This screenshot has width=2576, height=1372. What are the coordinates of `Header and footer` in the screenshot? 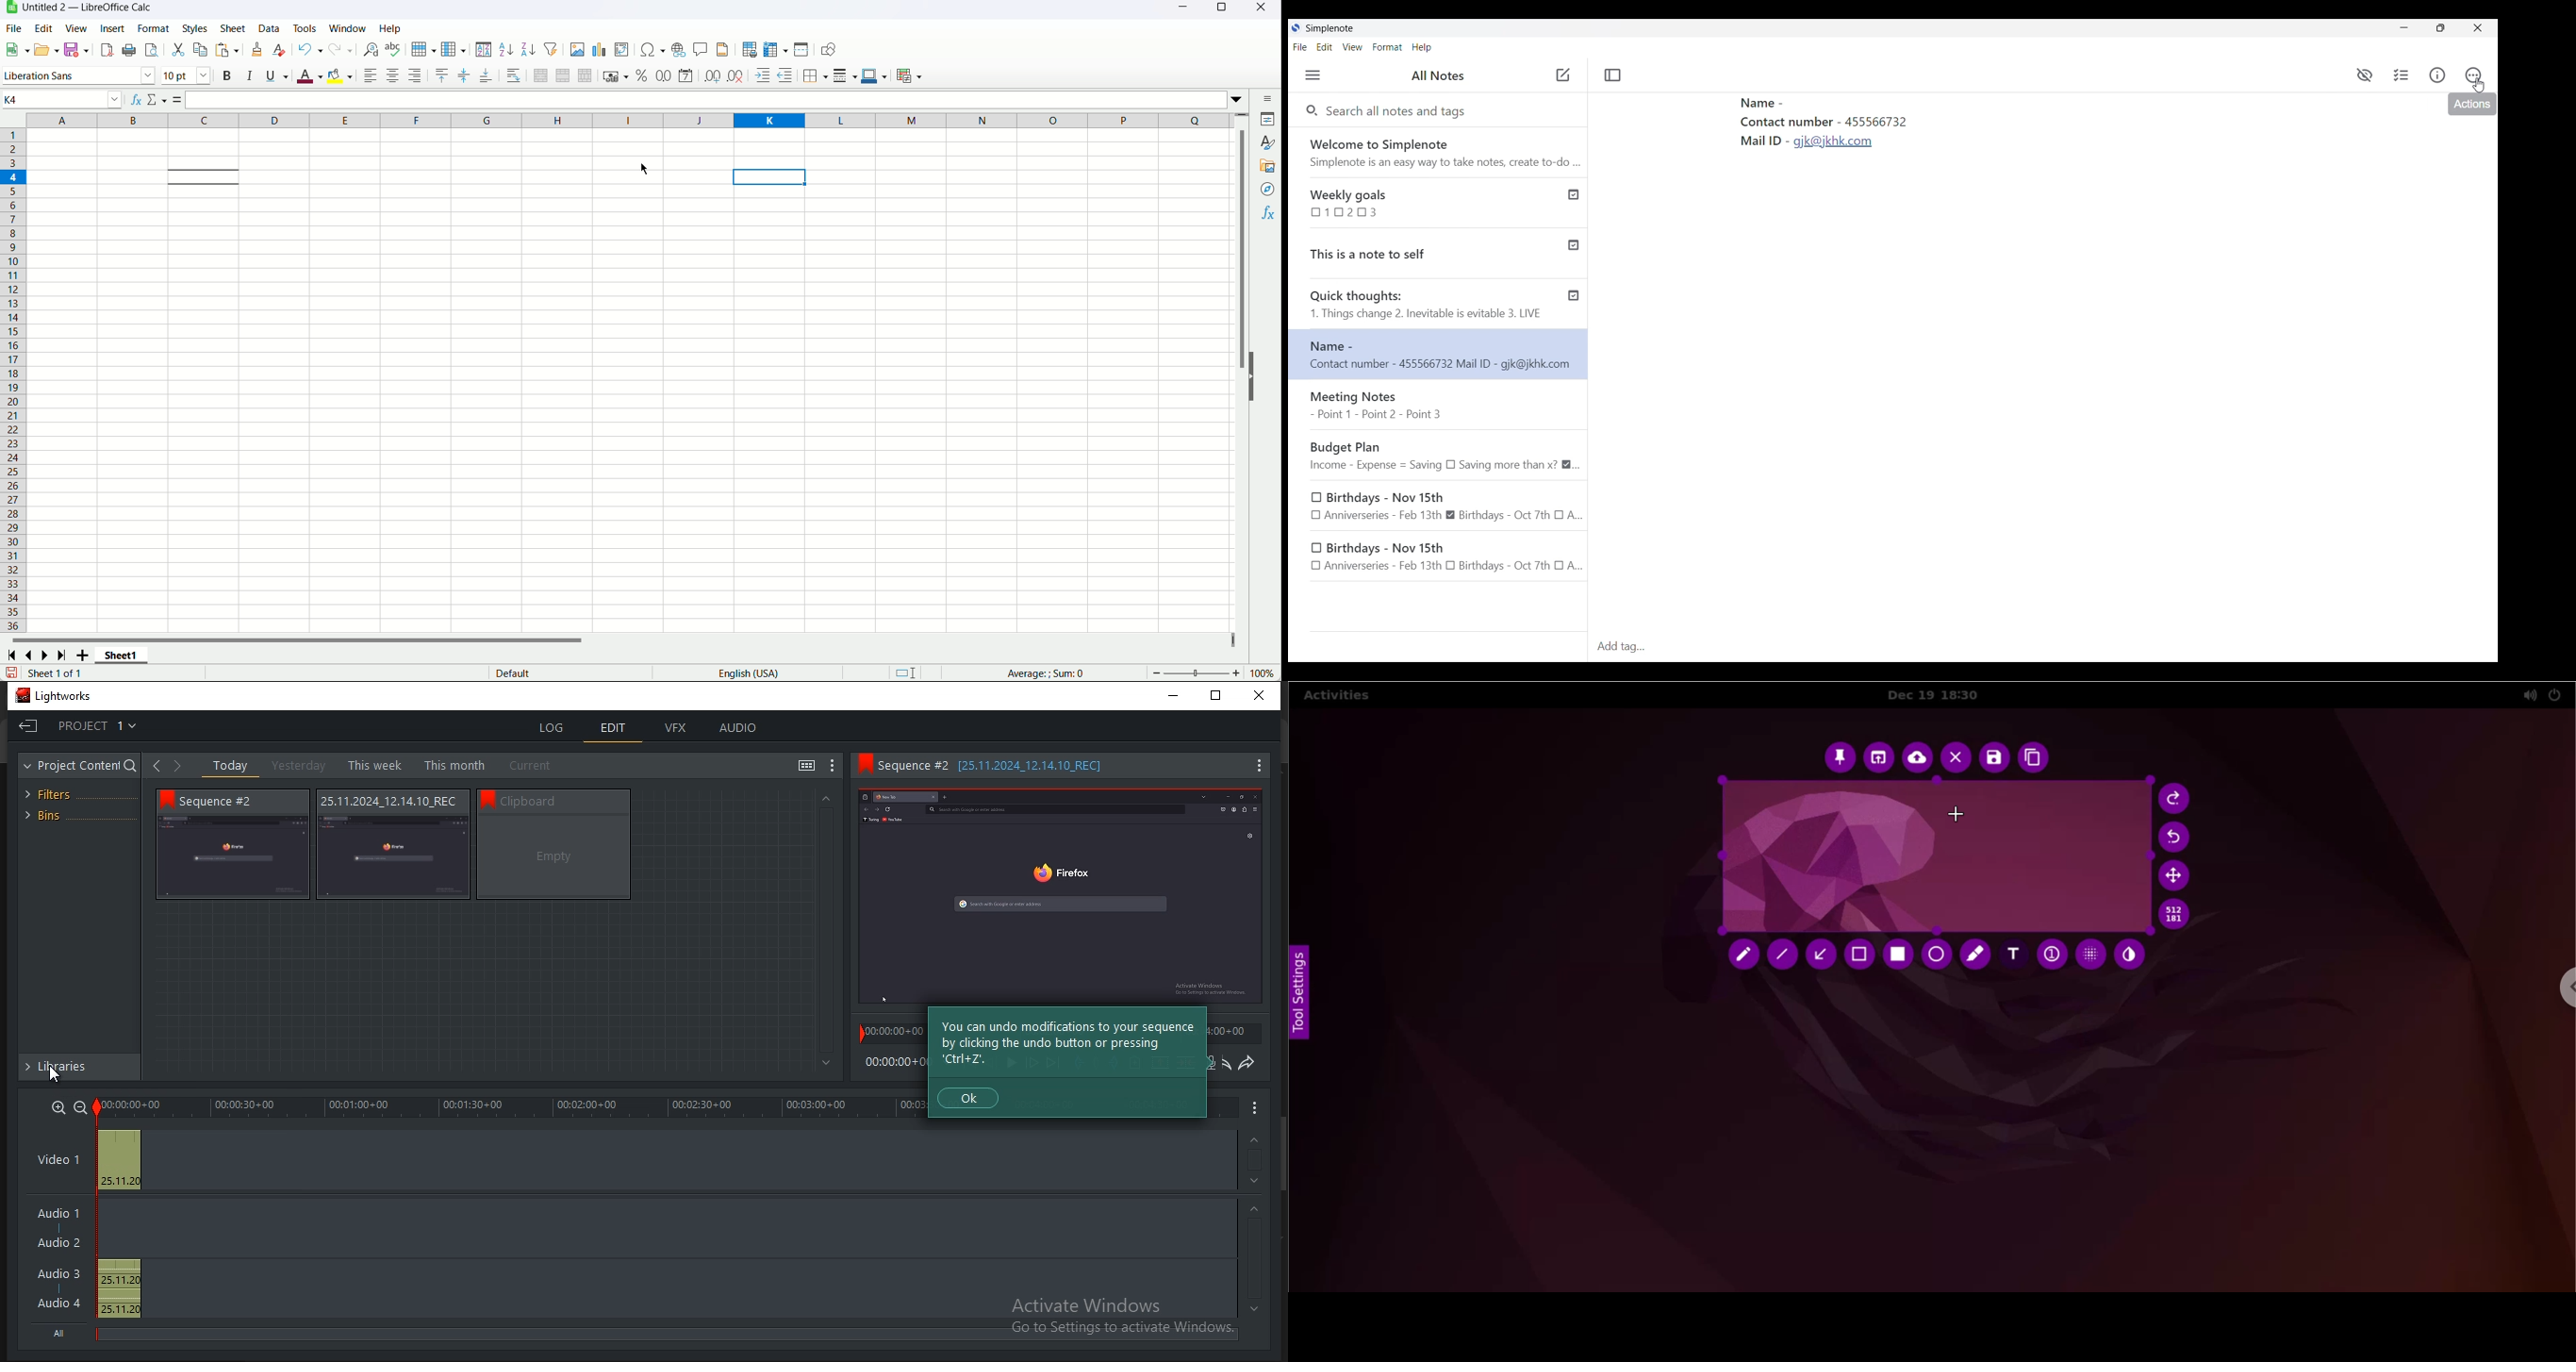 It's located at (722, 49).